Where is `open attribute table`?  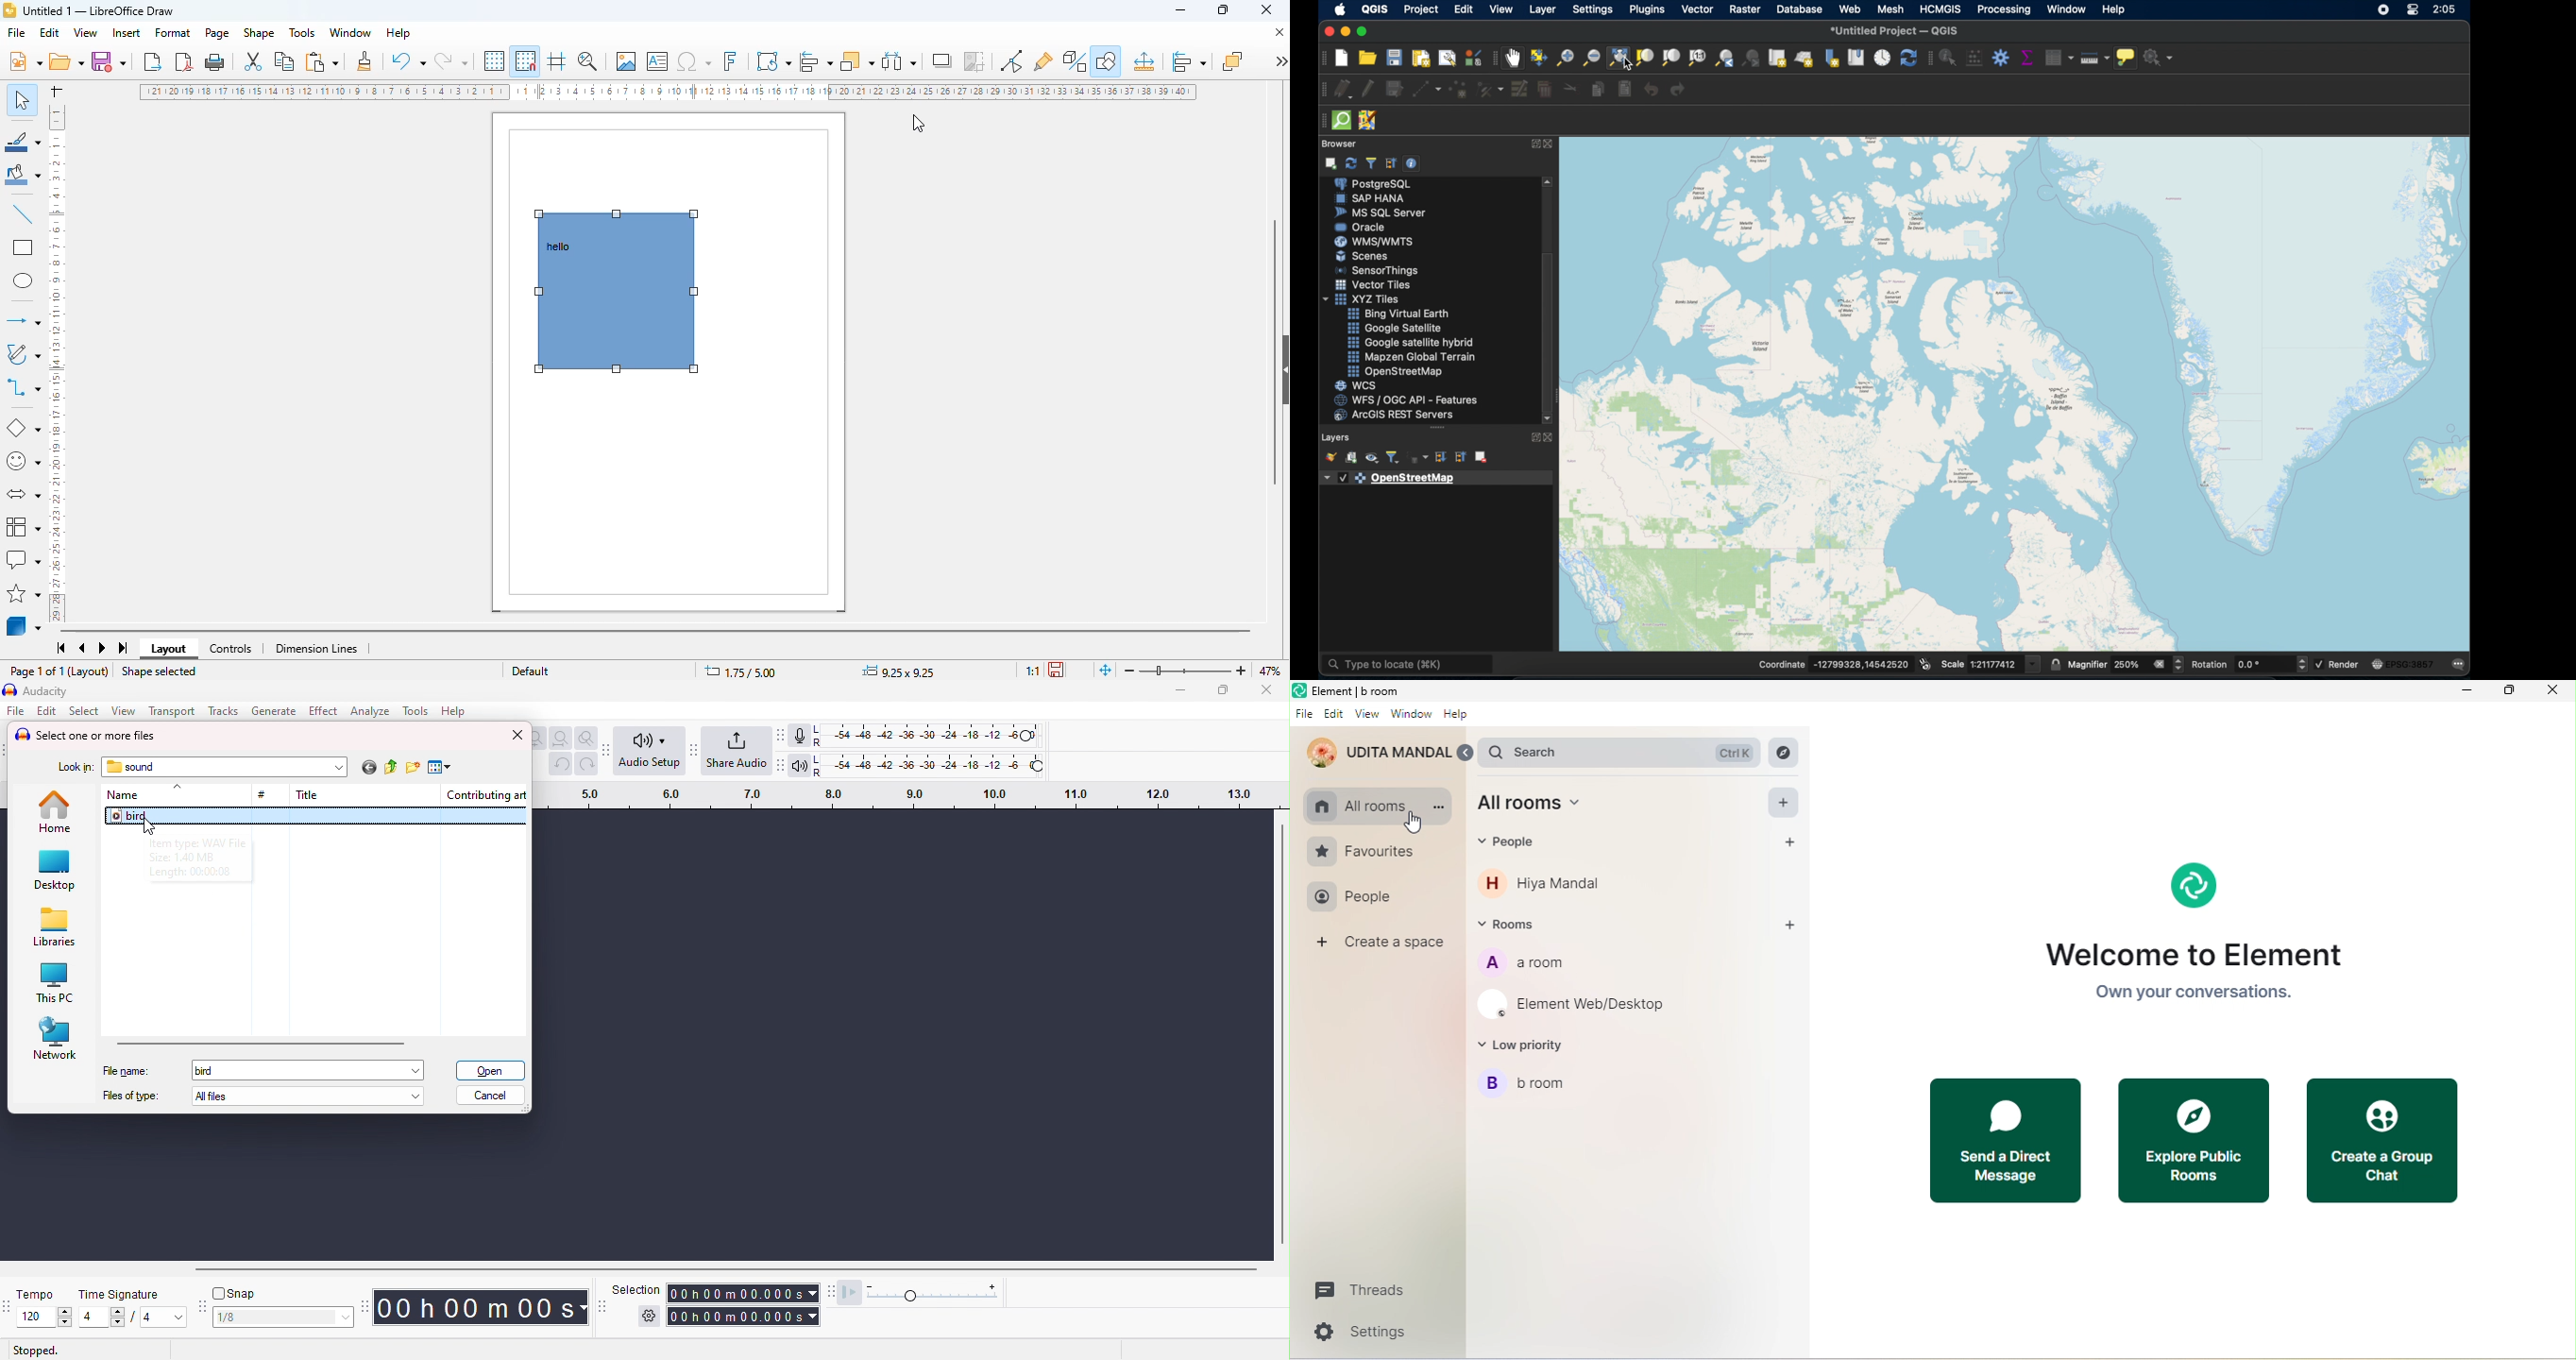
open attribute table is located at coordinates (2061, 57).